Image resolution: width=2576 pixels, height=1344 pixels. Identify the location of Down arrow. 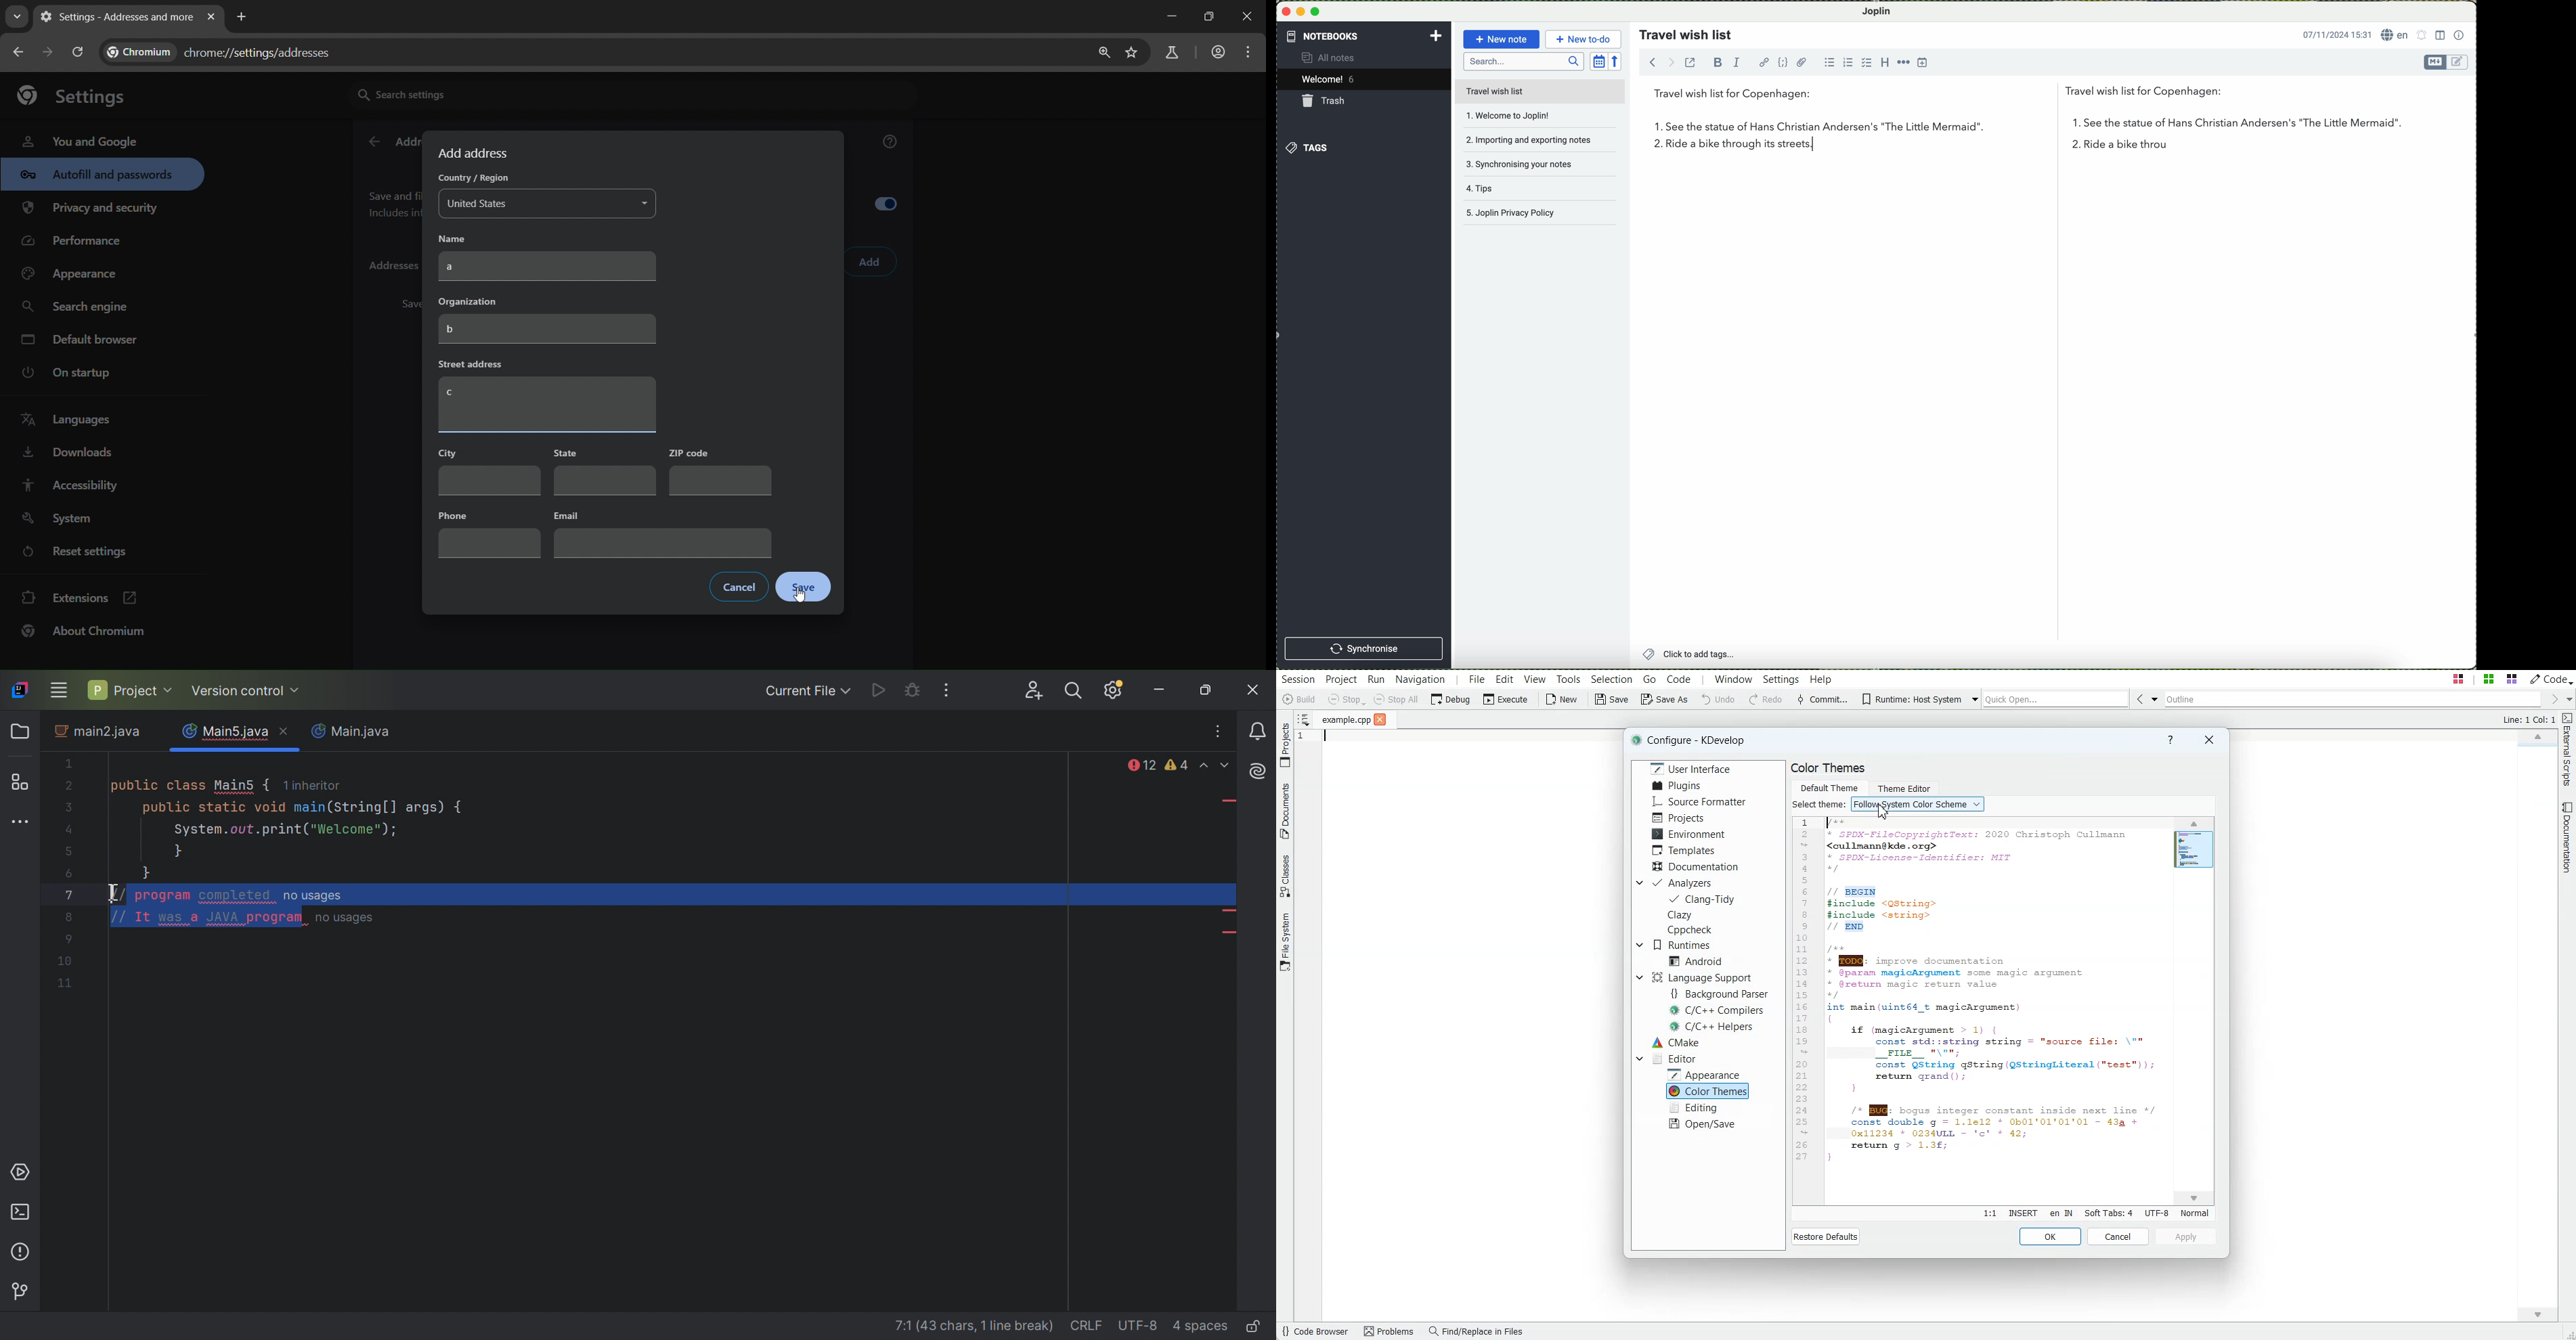
(1227, 768).